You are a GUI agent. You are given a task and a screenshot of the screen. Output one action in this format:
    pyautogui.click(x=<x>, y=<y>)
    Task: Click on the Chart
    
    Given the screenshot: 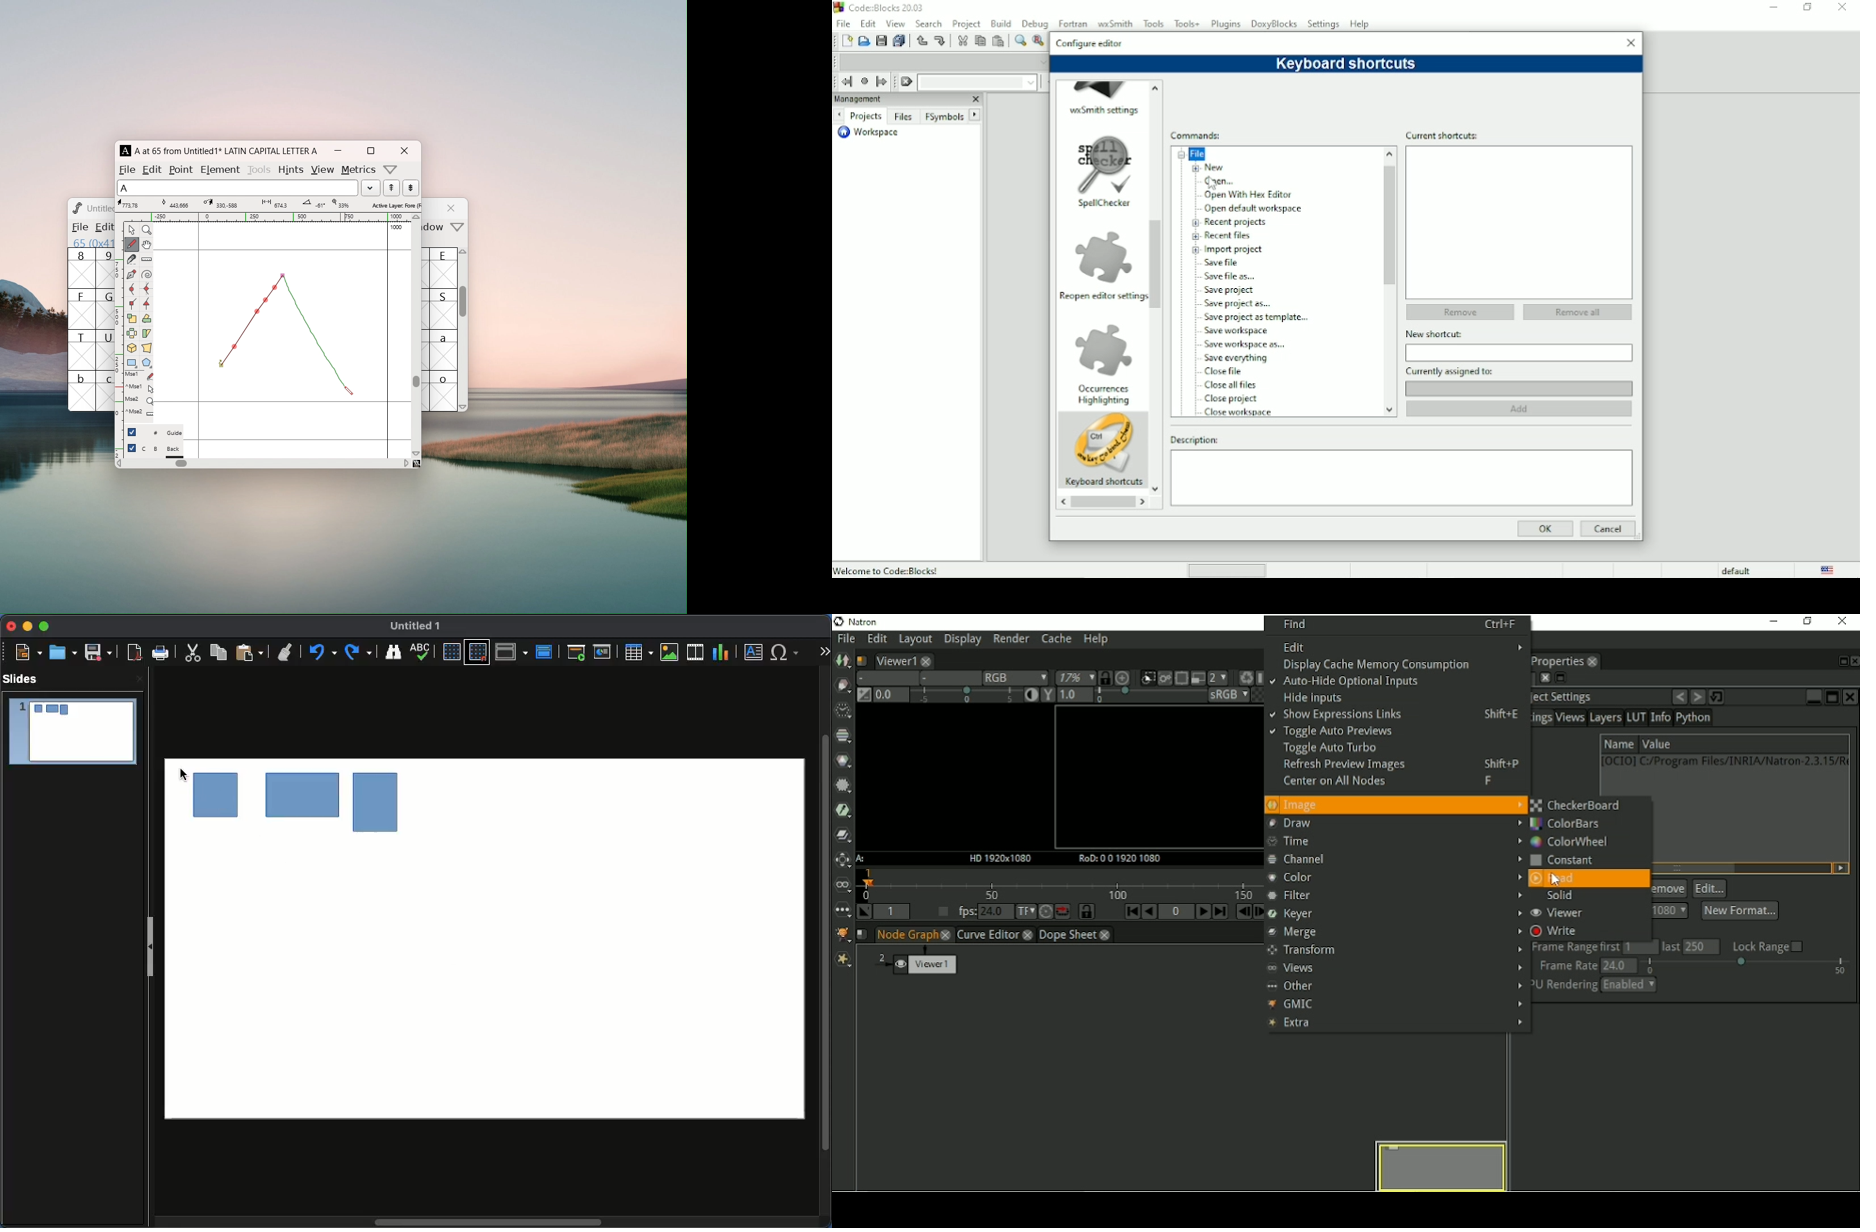 What is the action you would take?
    pyautogui.click(x=723, y=653)
    